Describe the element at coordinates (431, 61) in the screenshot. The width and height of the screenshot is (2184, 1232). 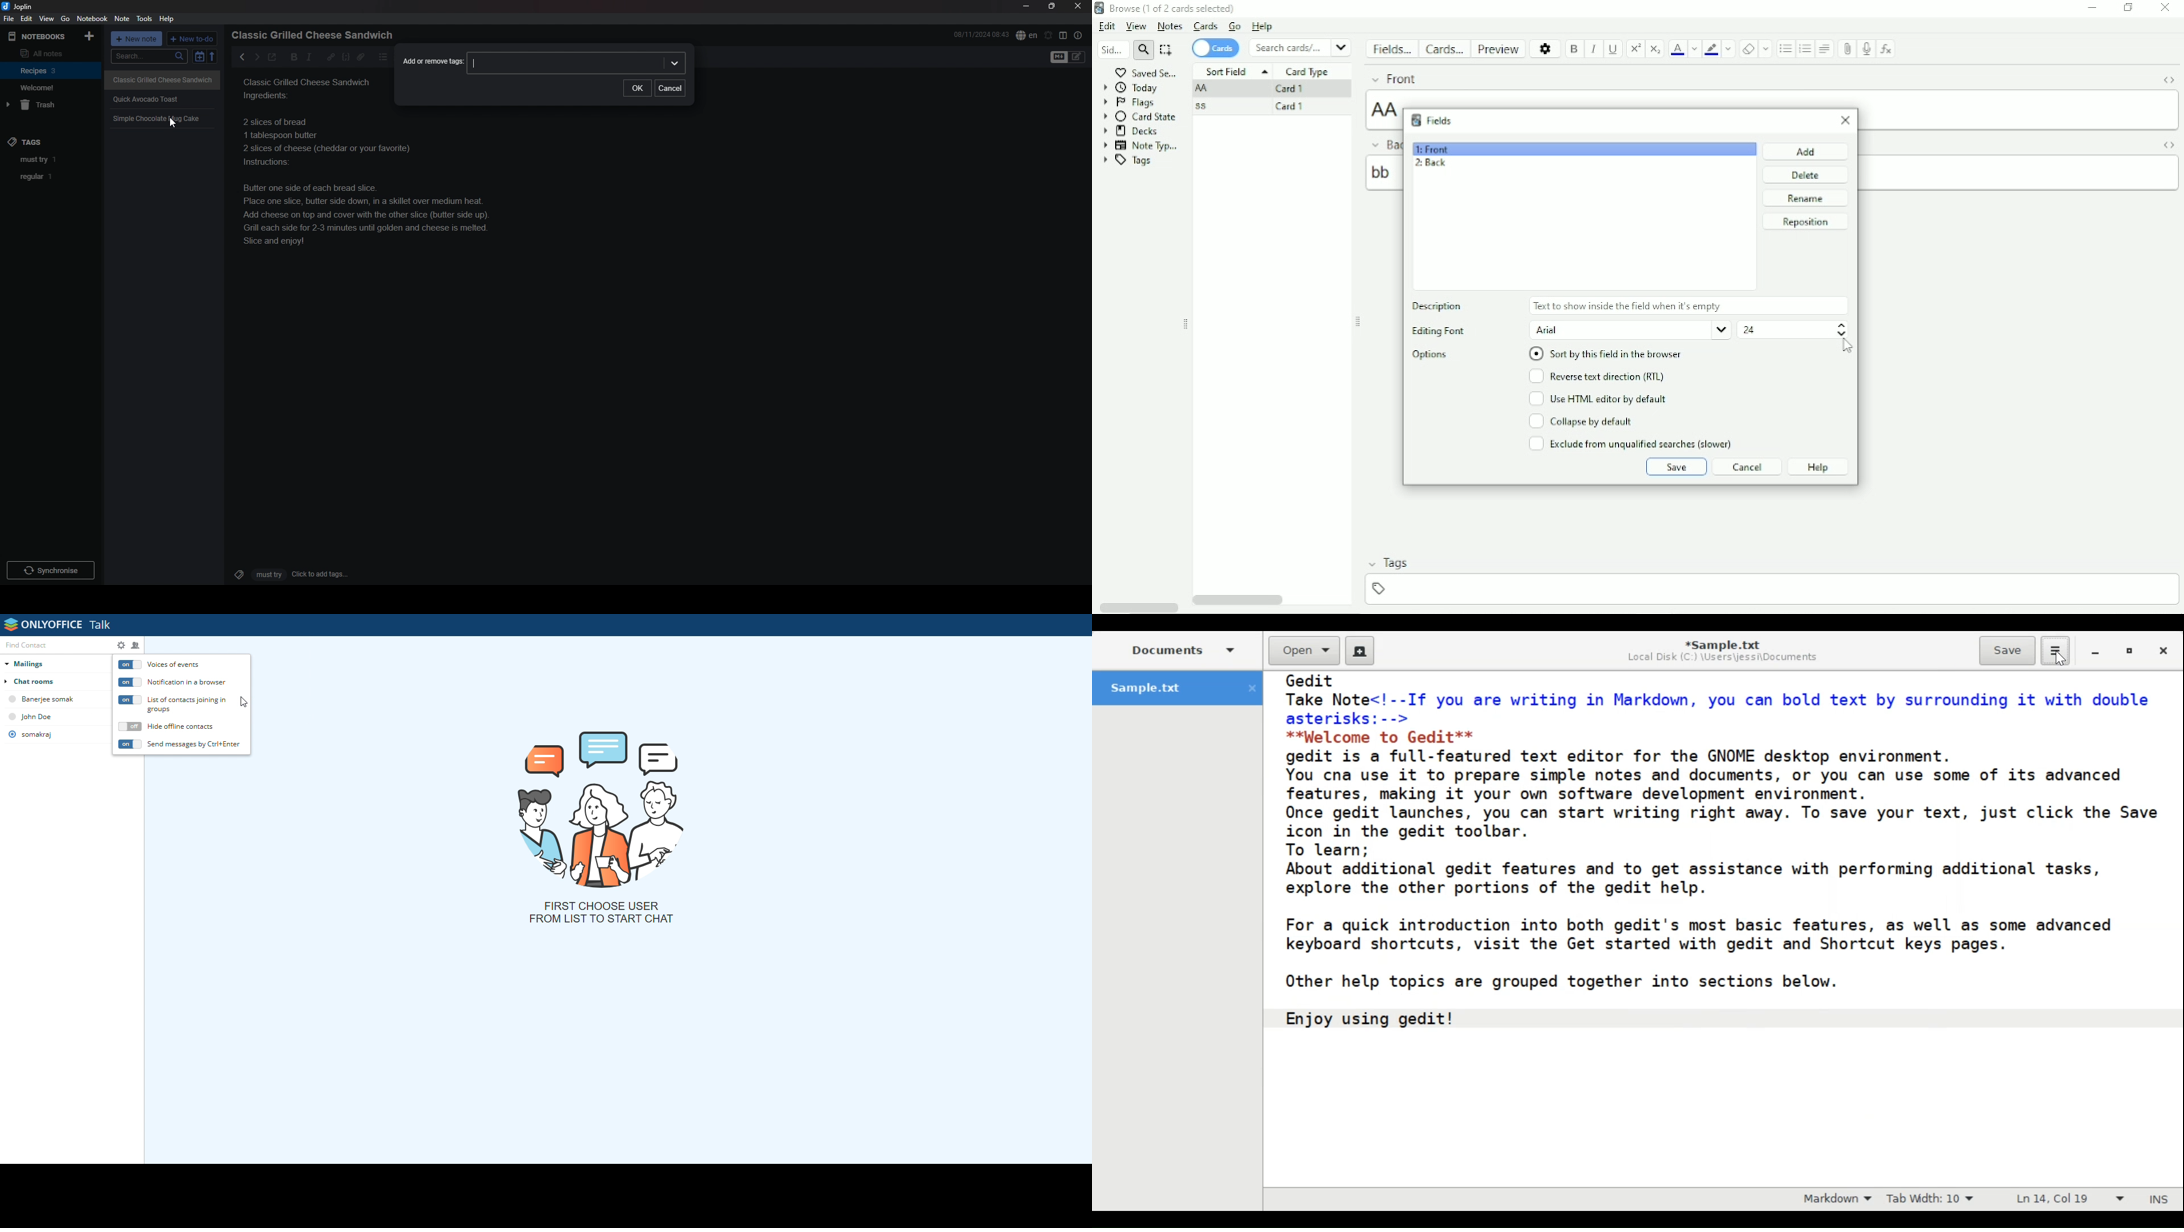
I see `Add or remove tags` at that location.